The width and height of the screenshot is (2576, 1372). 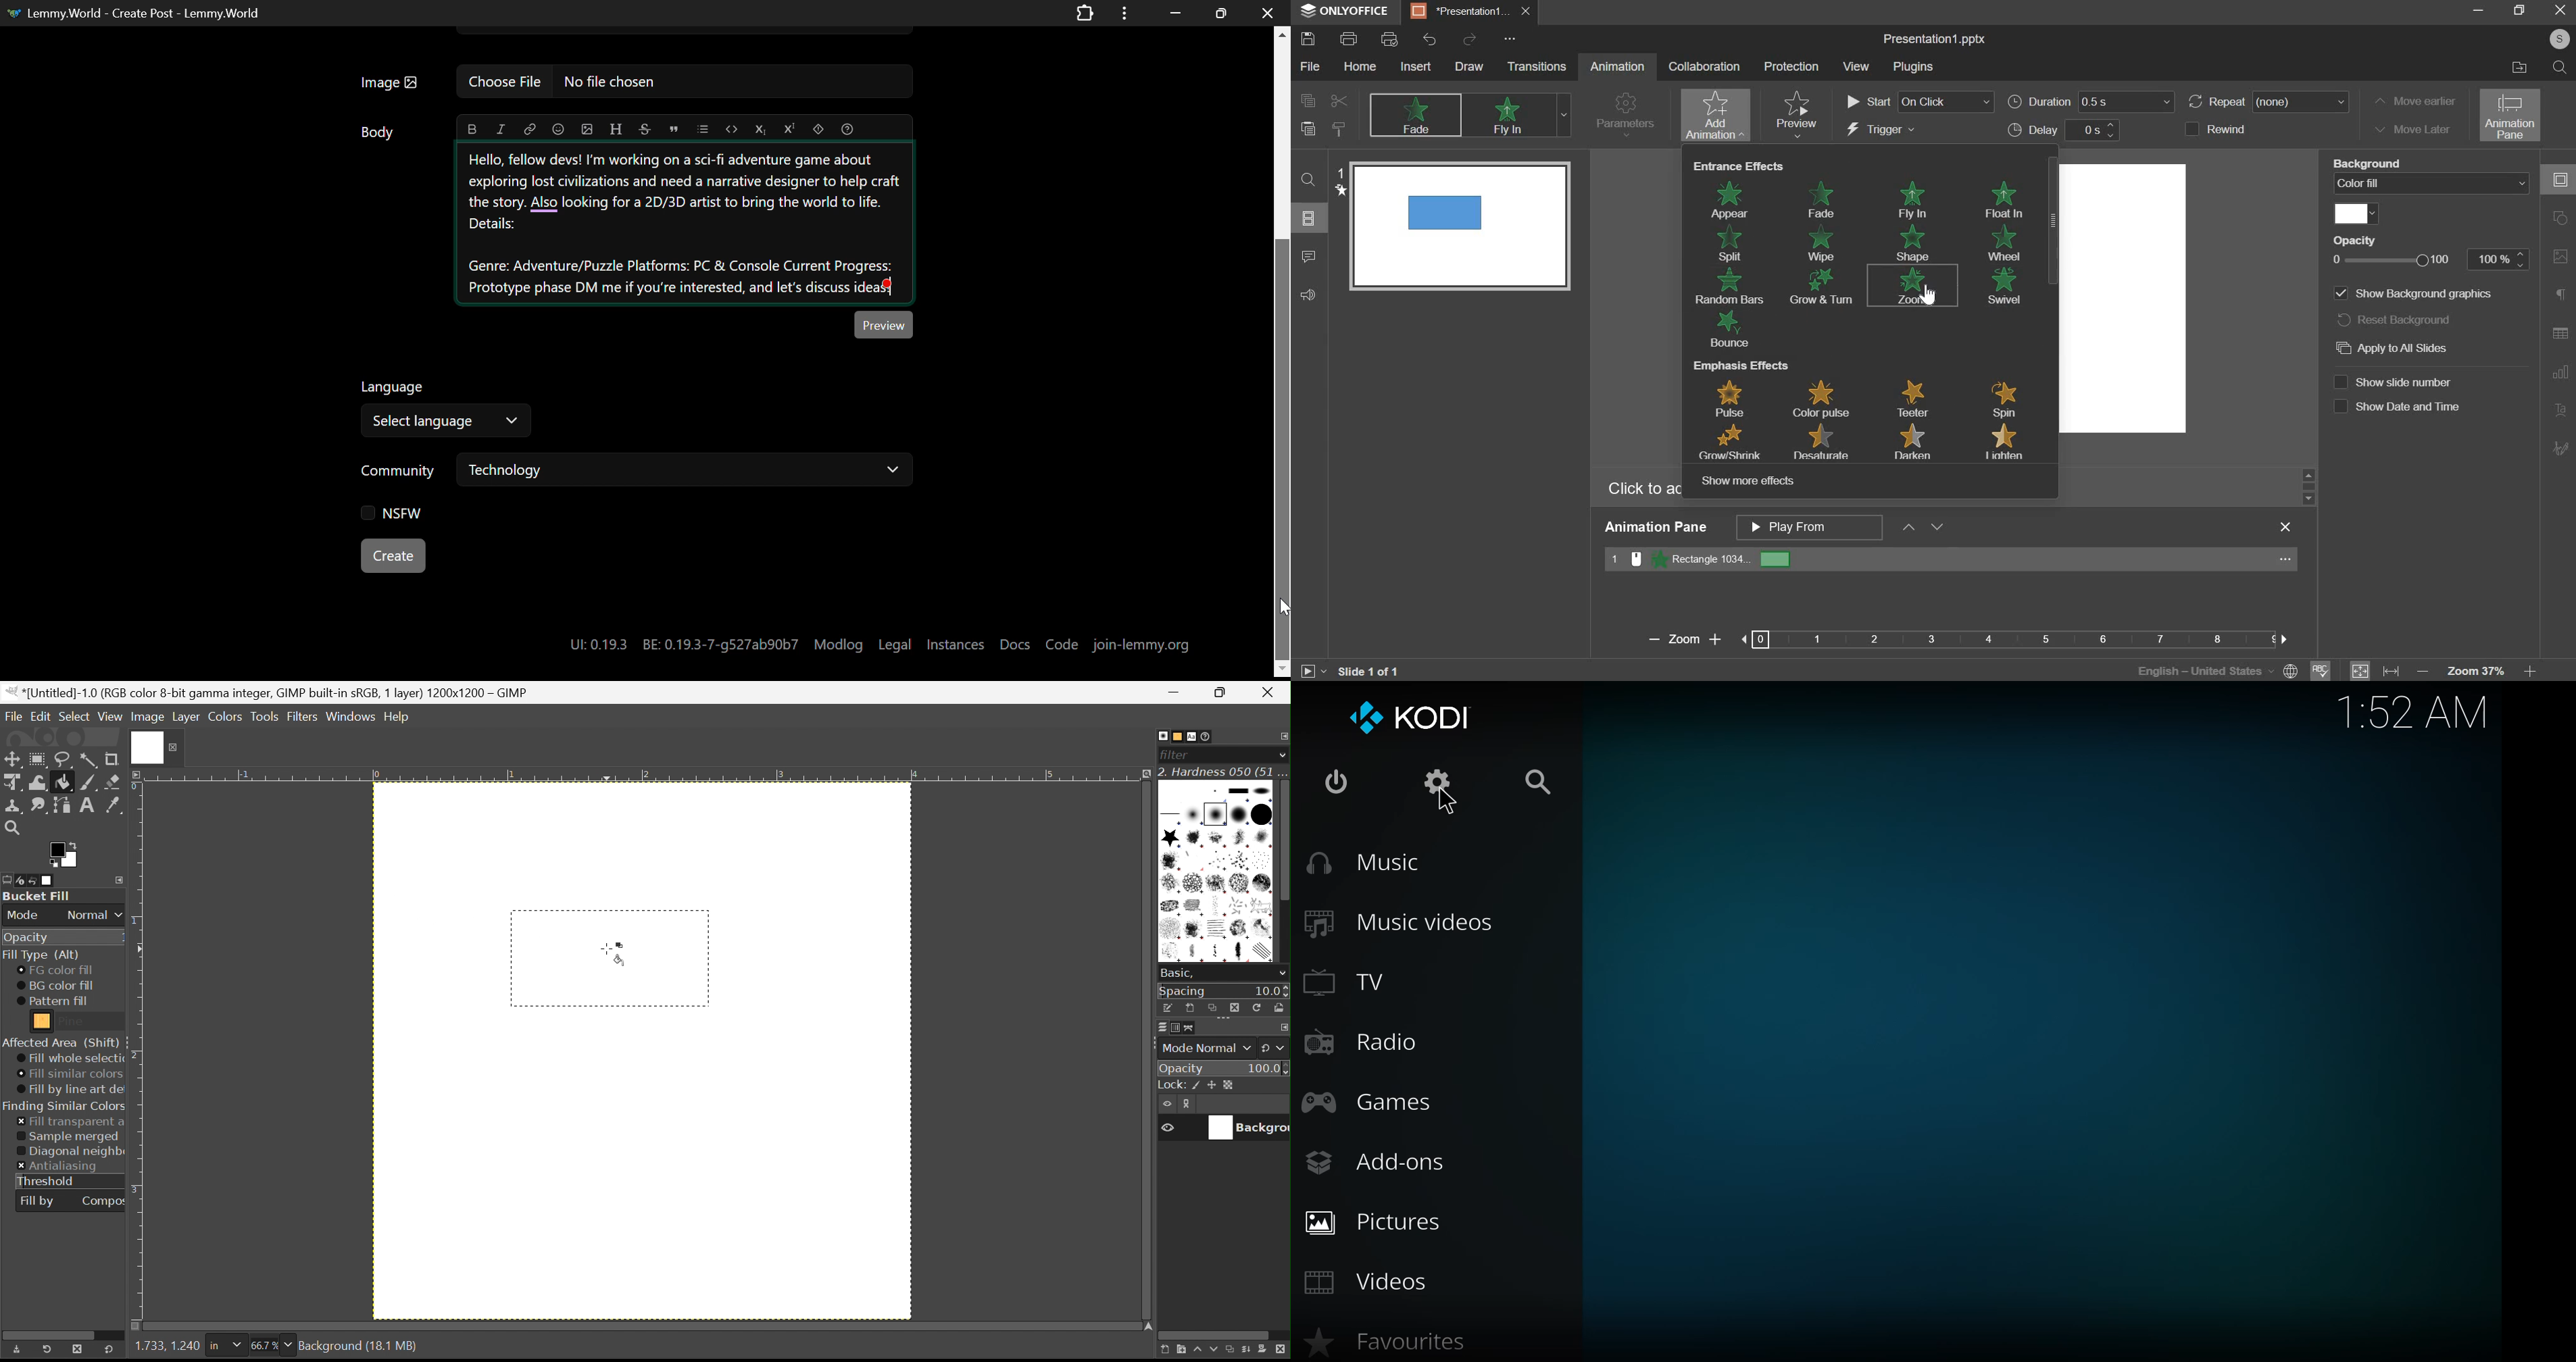 I want to click on 1, so click(x=136, y=923).